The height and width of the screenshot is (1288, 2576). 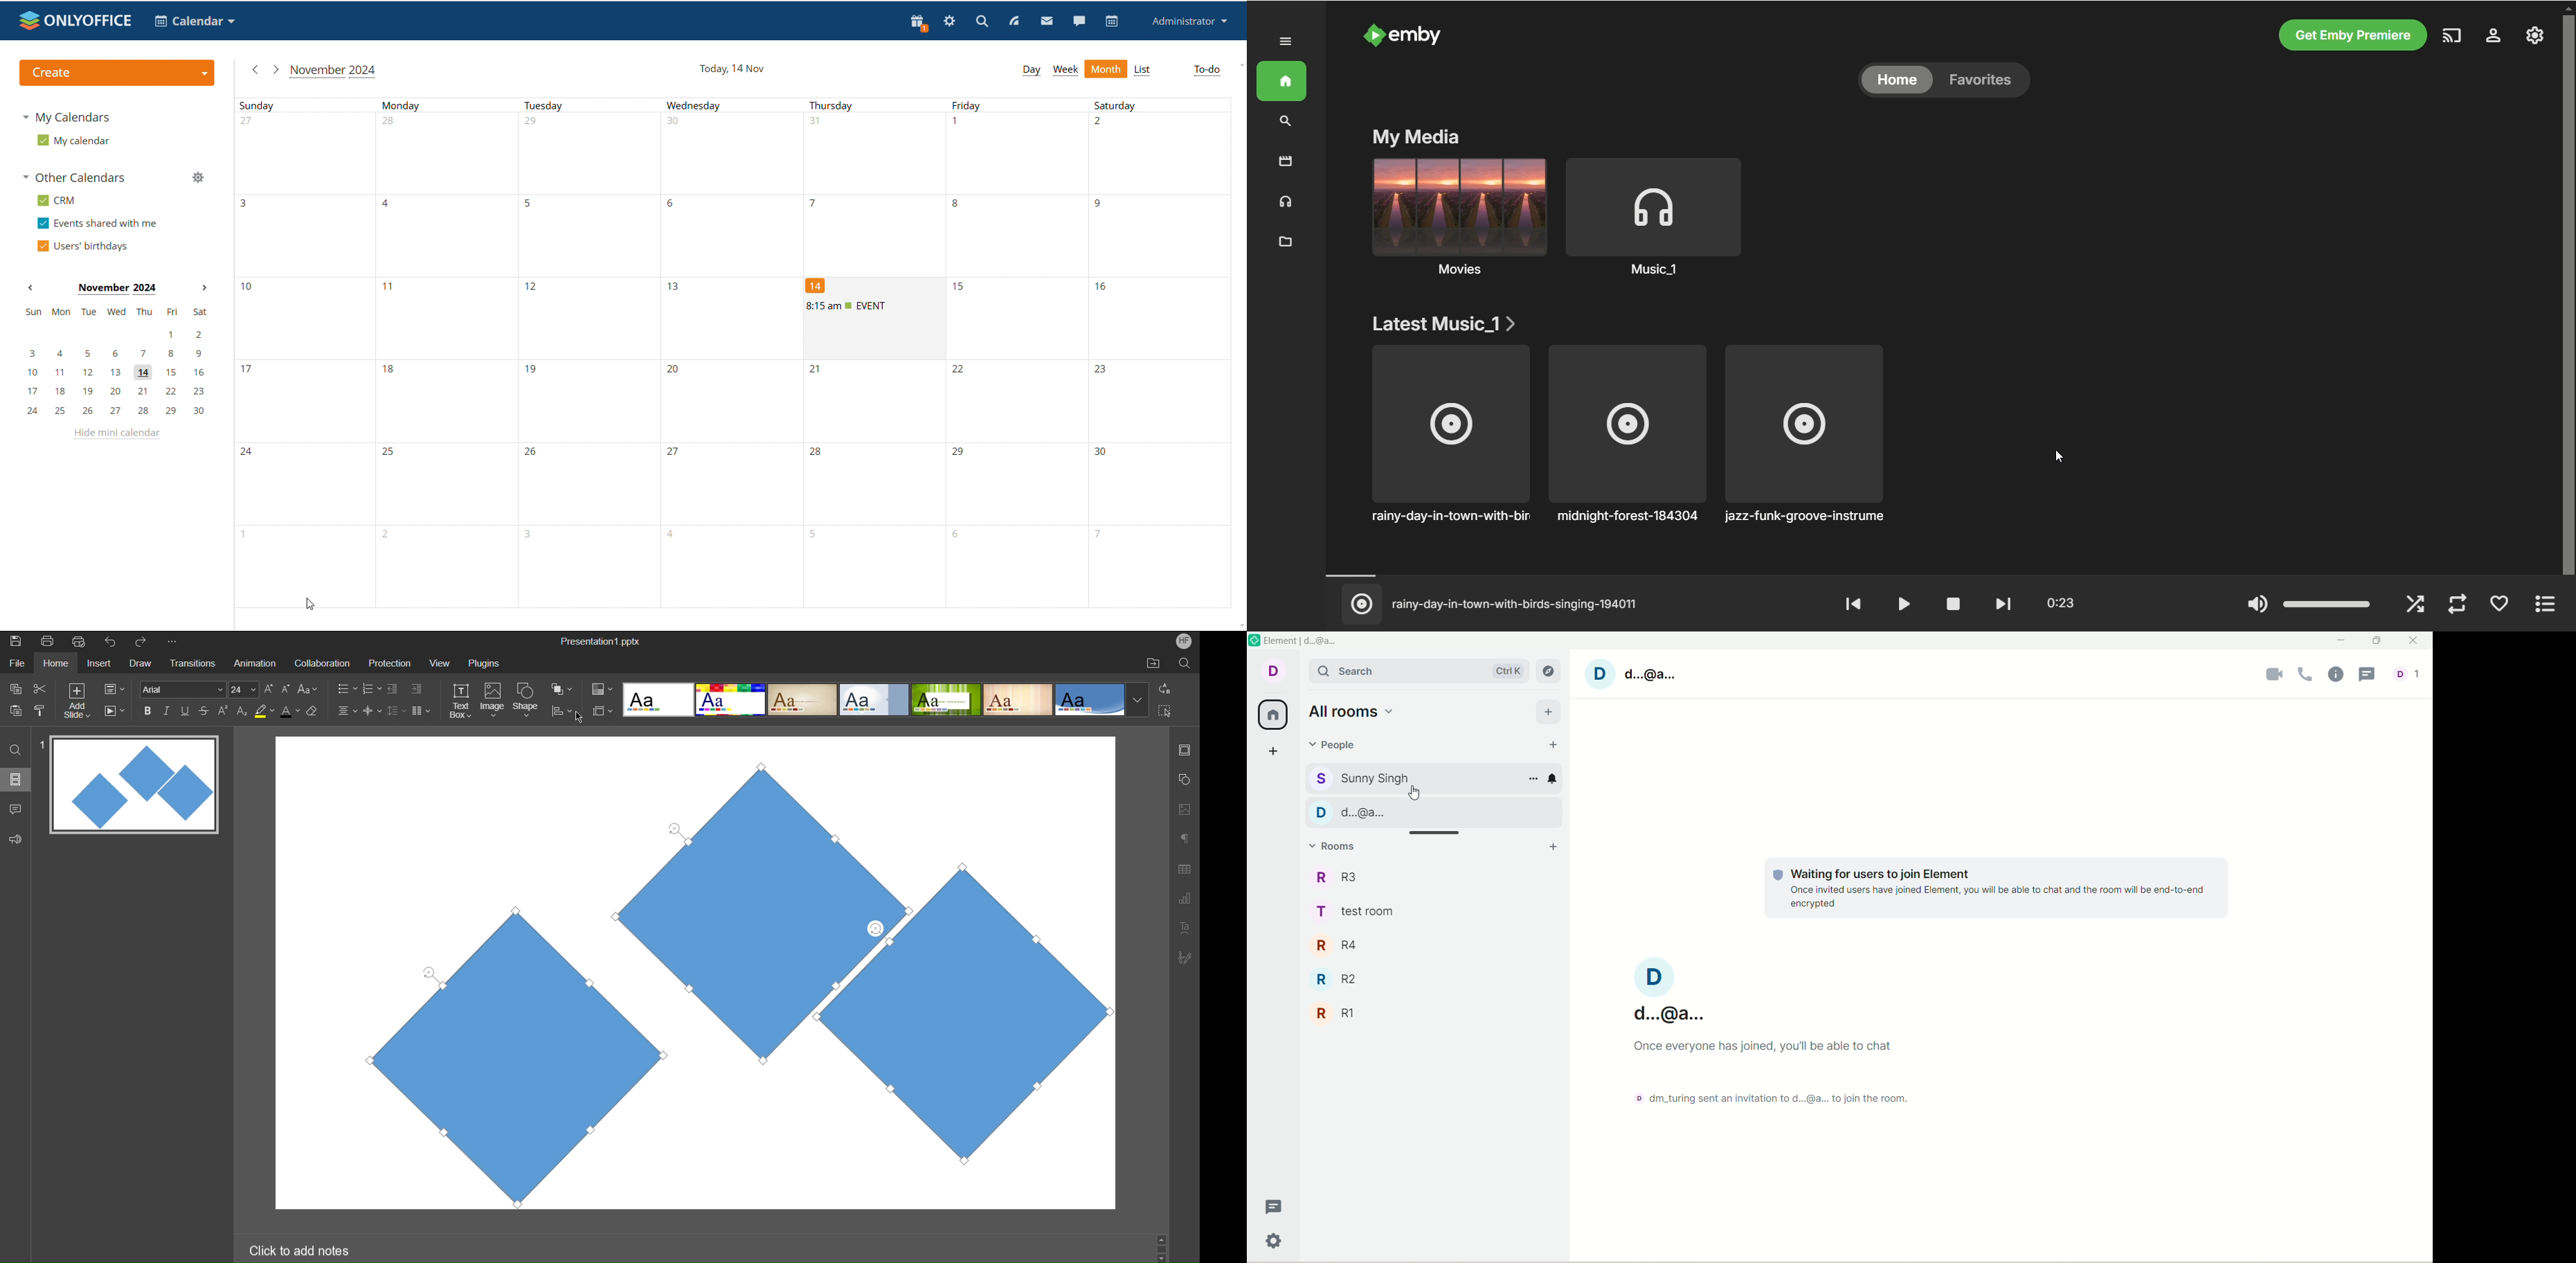 What do you see at coordinates (1255, 640) in the screenshot?
I see `Element logo` at bounding box center [1255, 640].